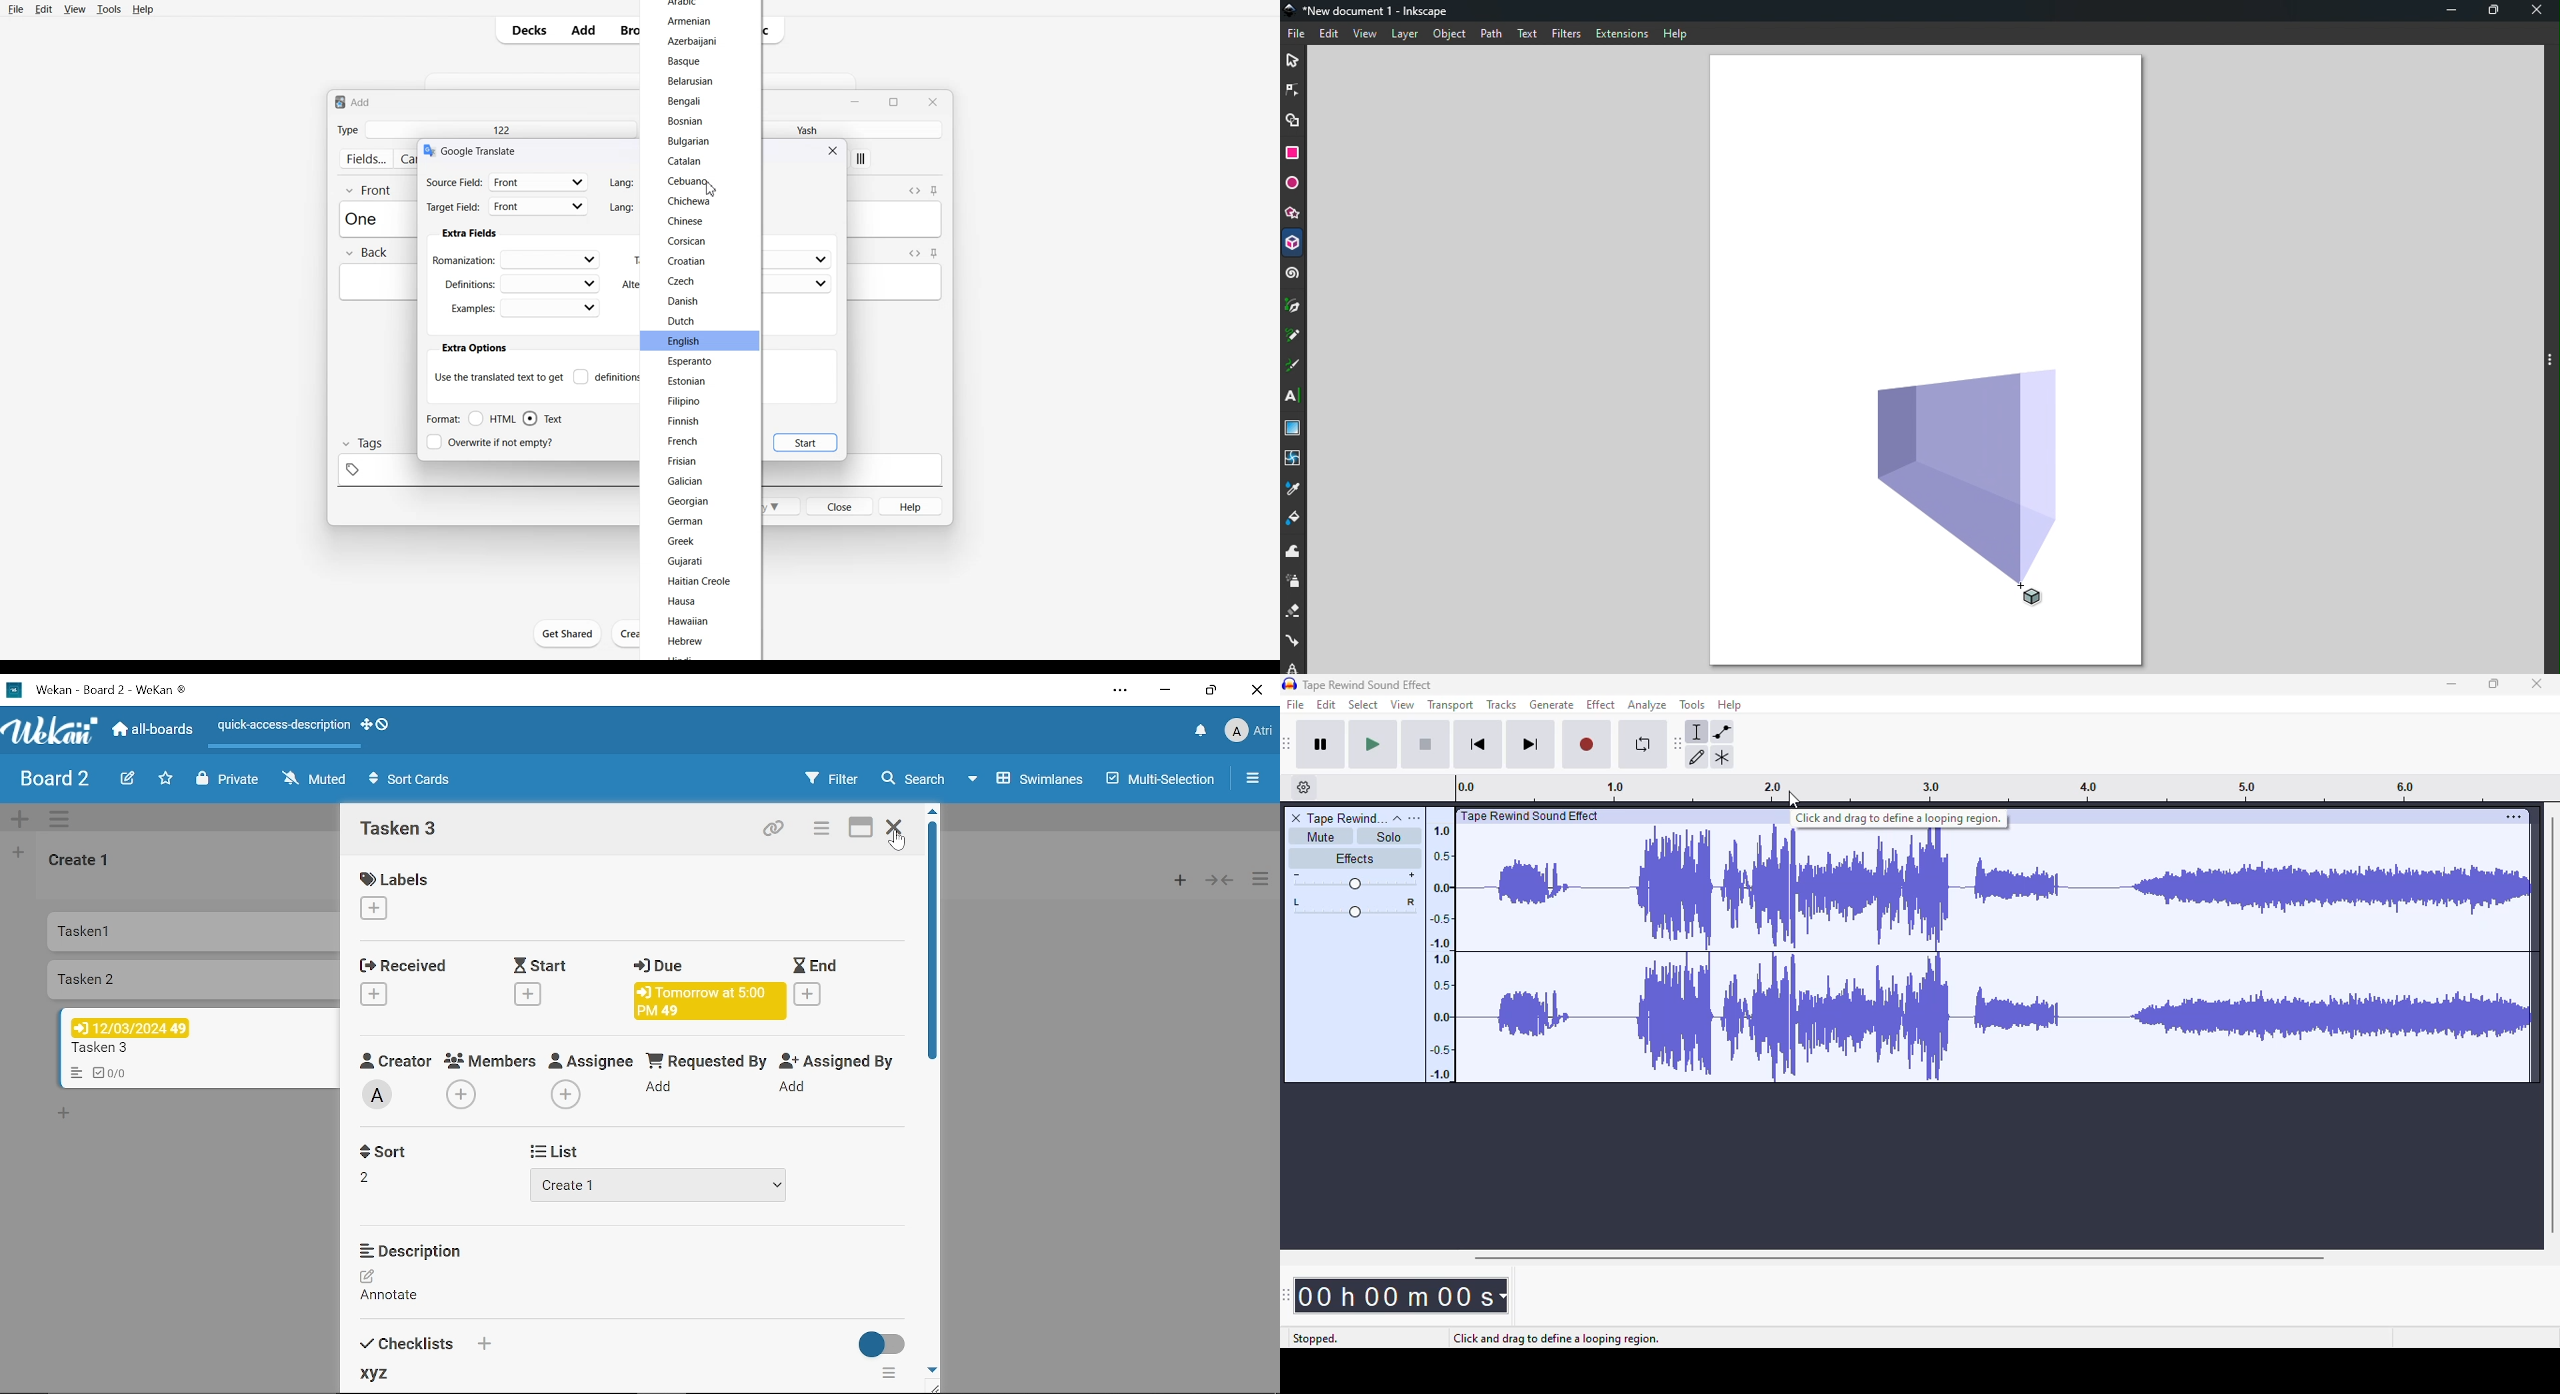 Image resolution: width=2576 pixels, height=1400 pixels. I want to click on Danish, so click(681, 301).